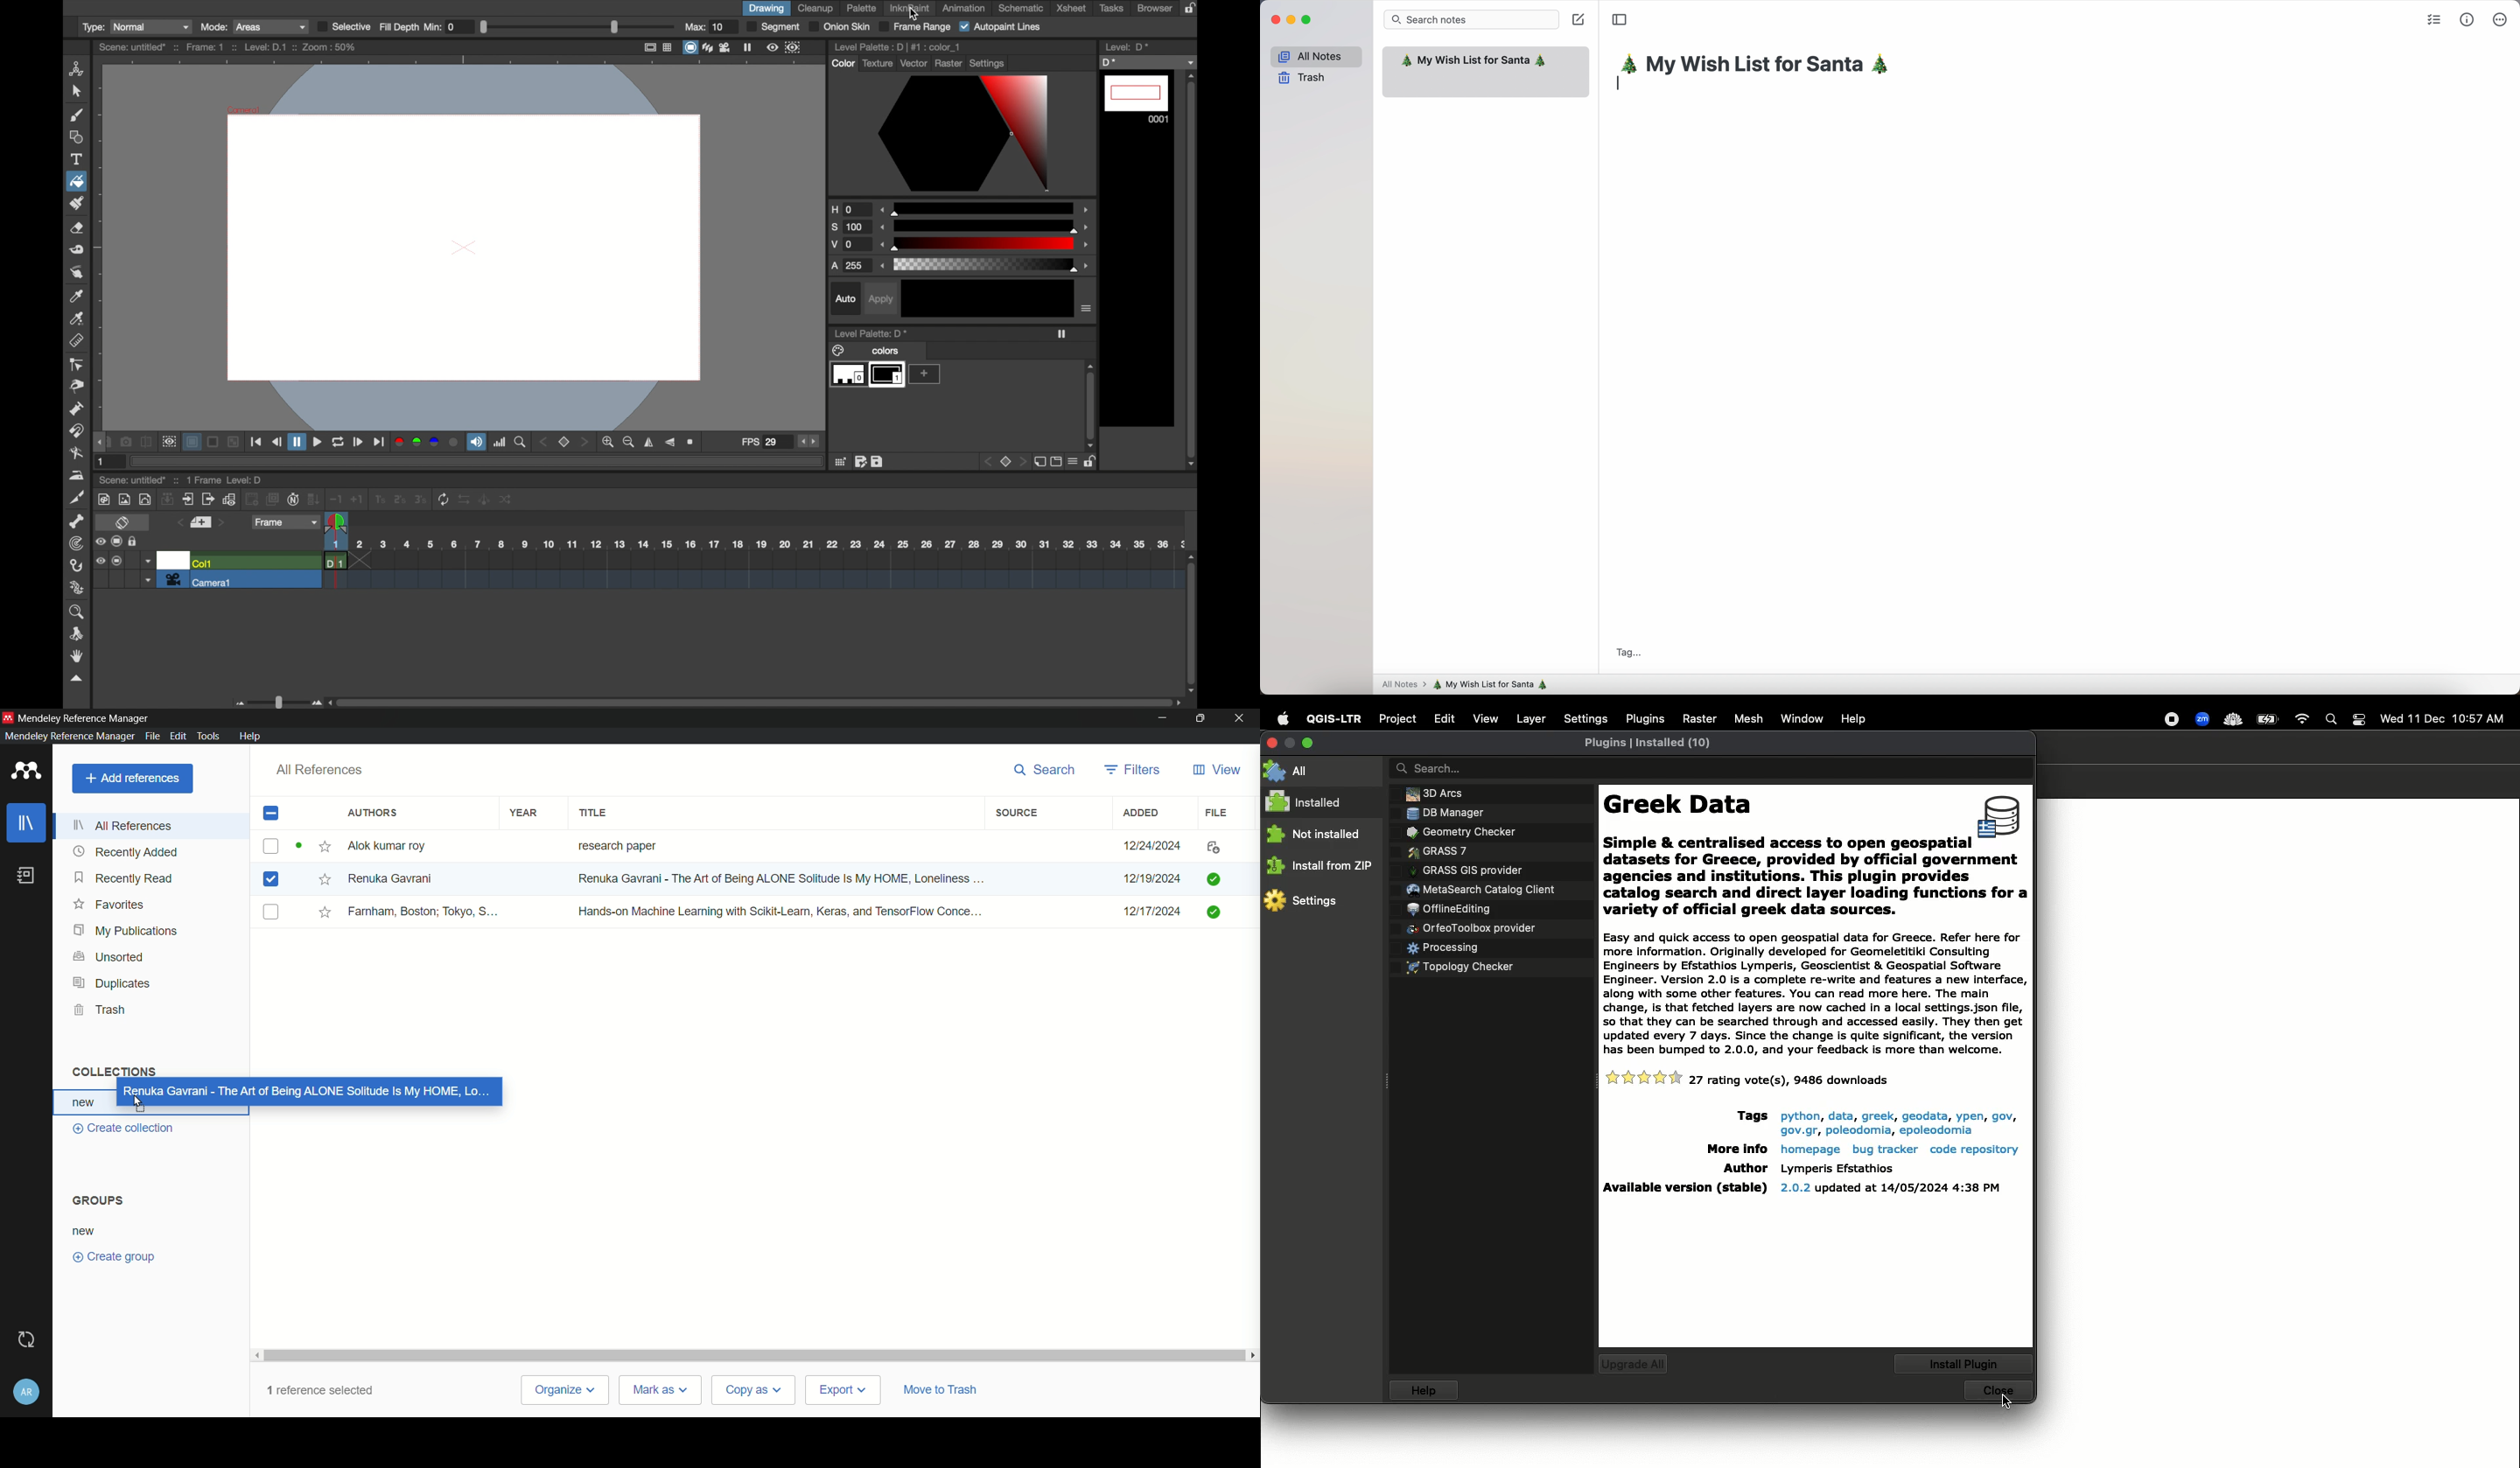 This screenshot has width=2520, height=1484. Describe the element at coordinates (320, 770) in the screenshot. I see `all references` at that location.